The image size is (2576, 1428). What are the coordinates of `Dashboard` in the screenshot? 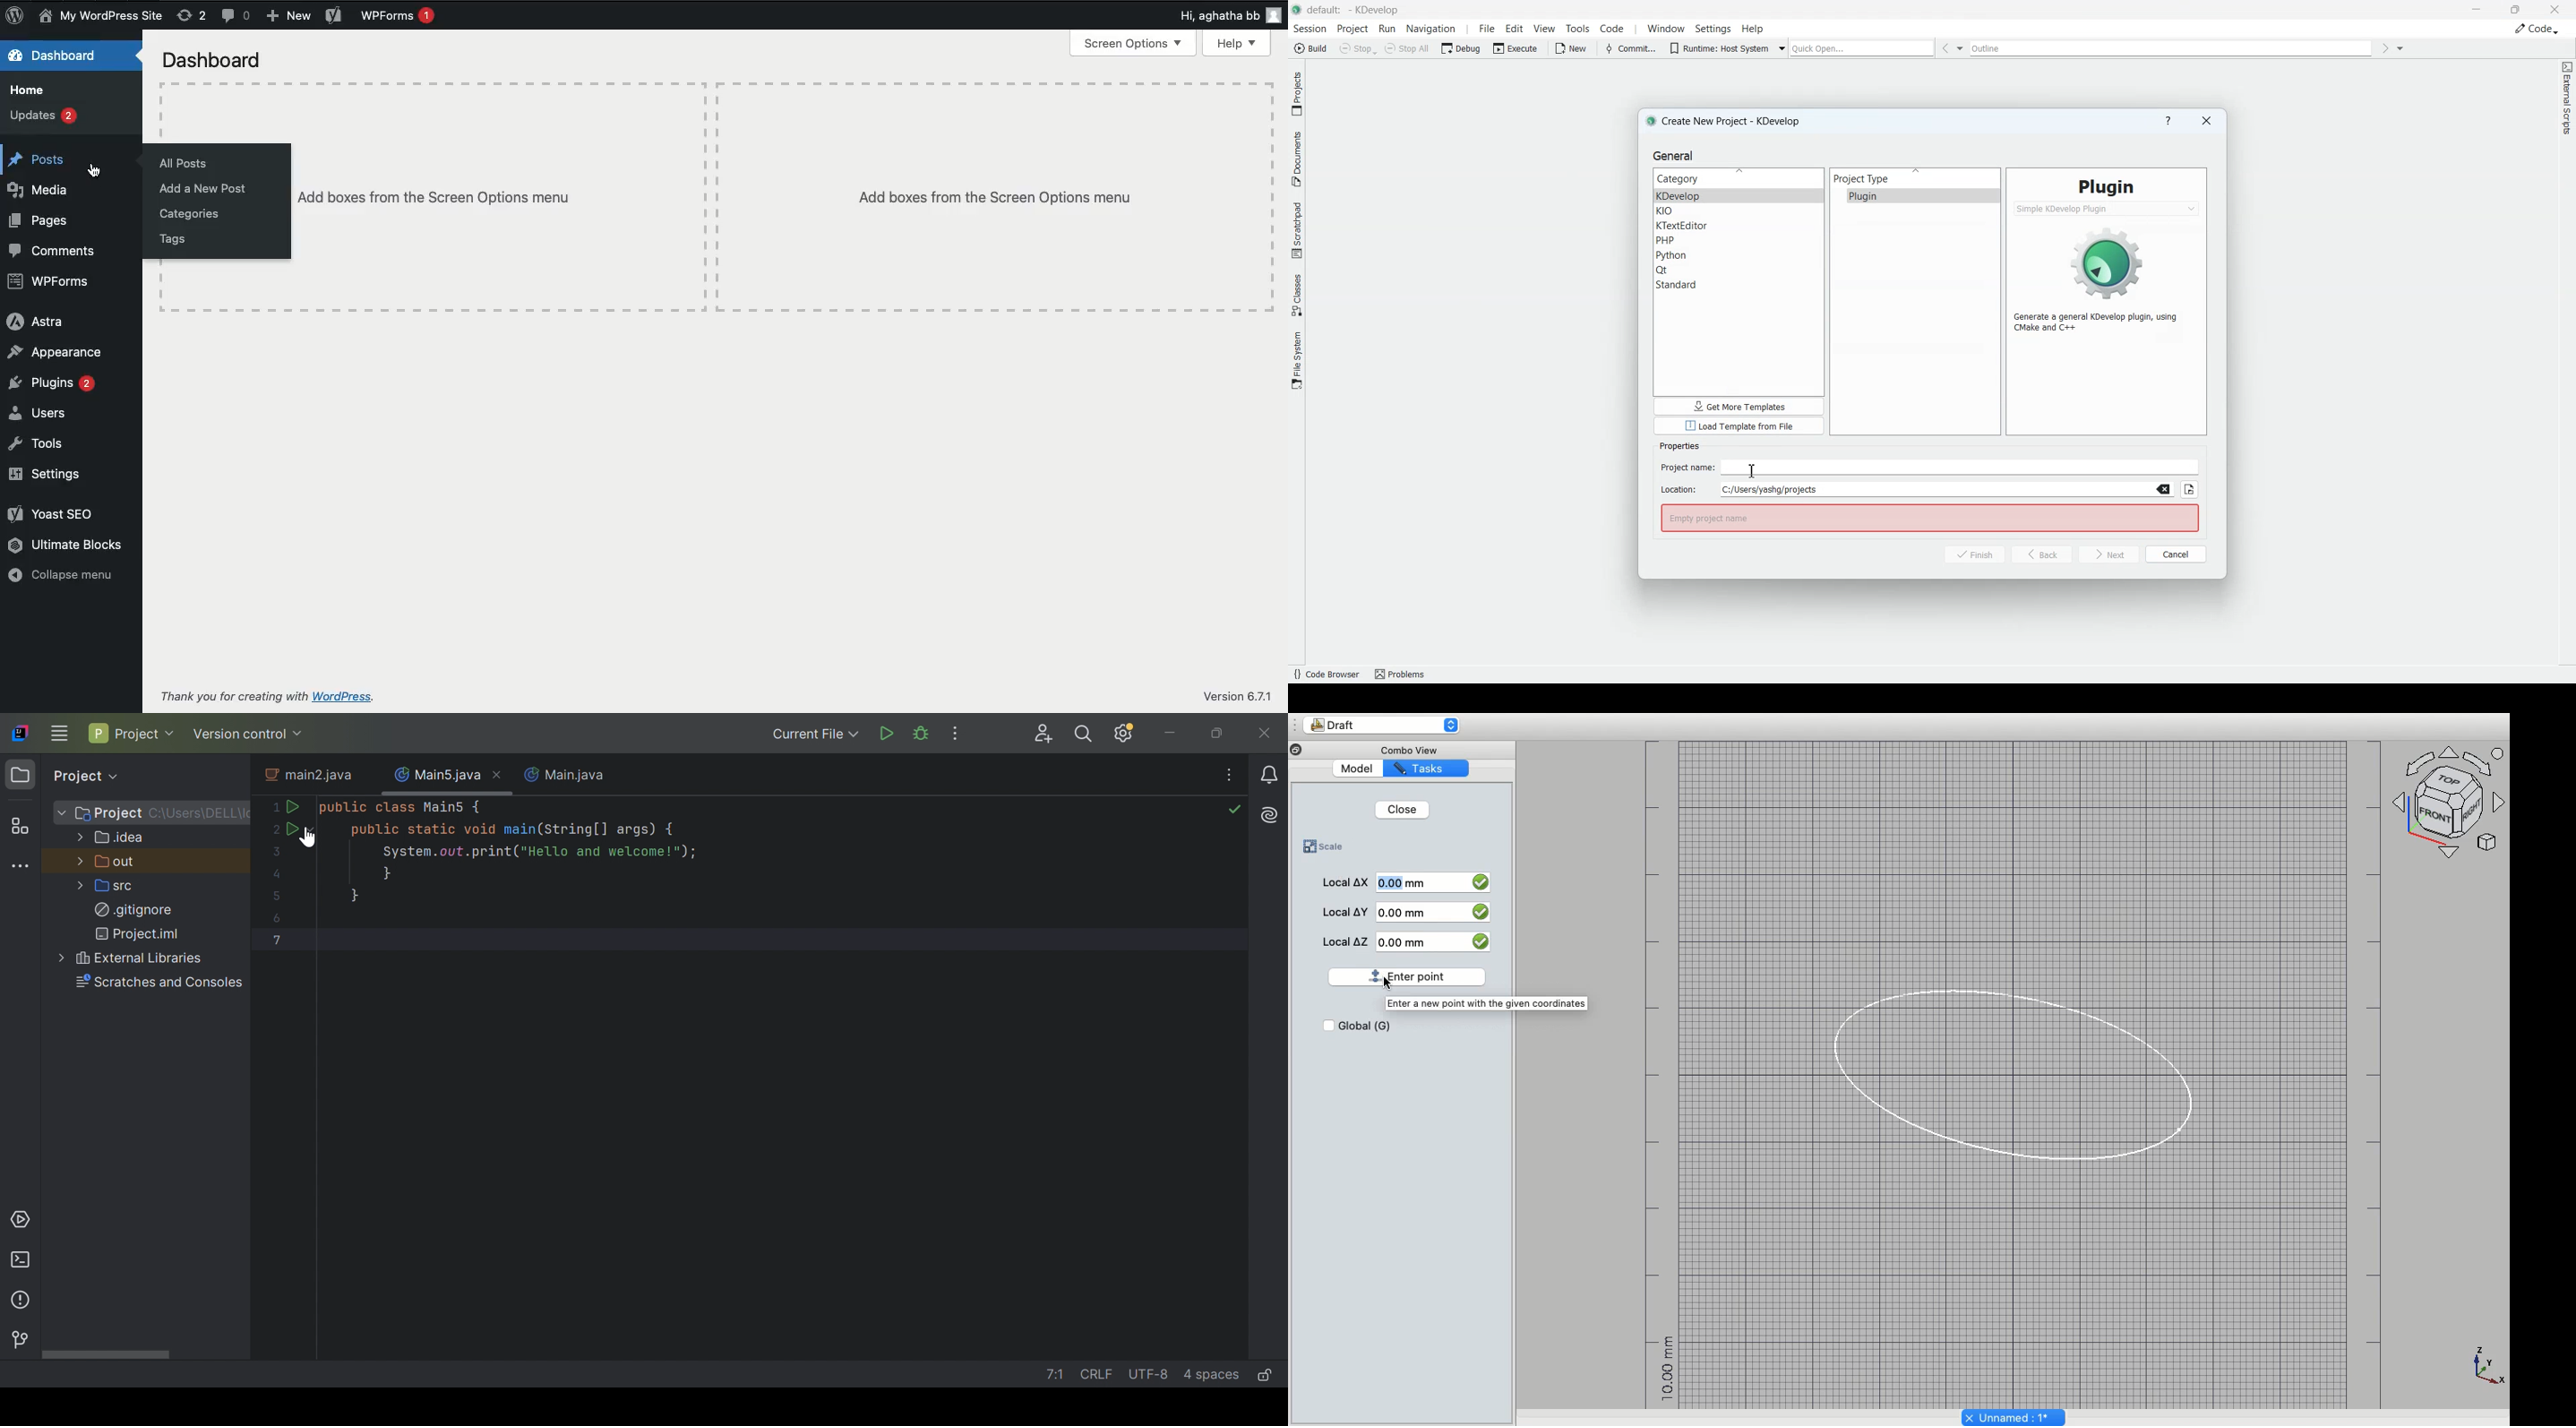 It's located at (217, 60).